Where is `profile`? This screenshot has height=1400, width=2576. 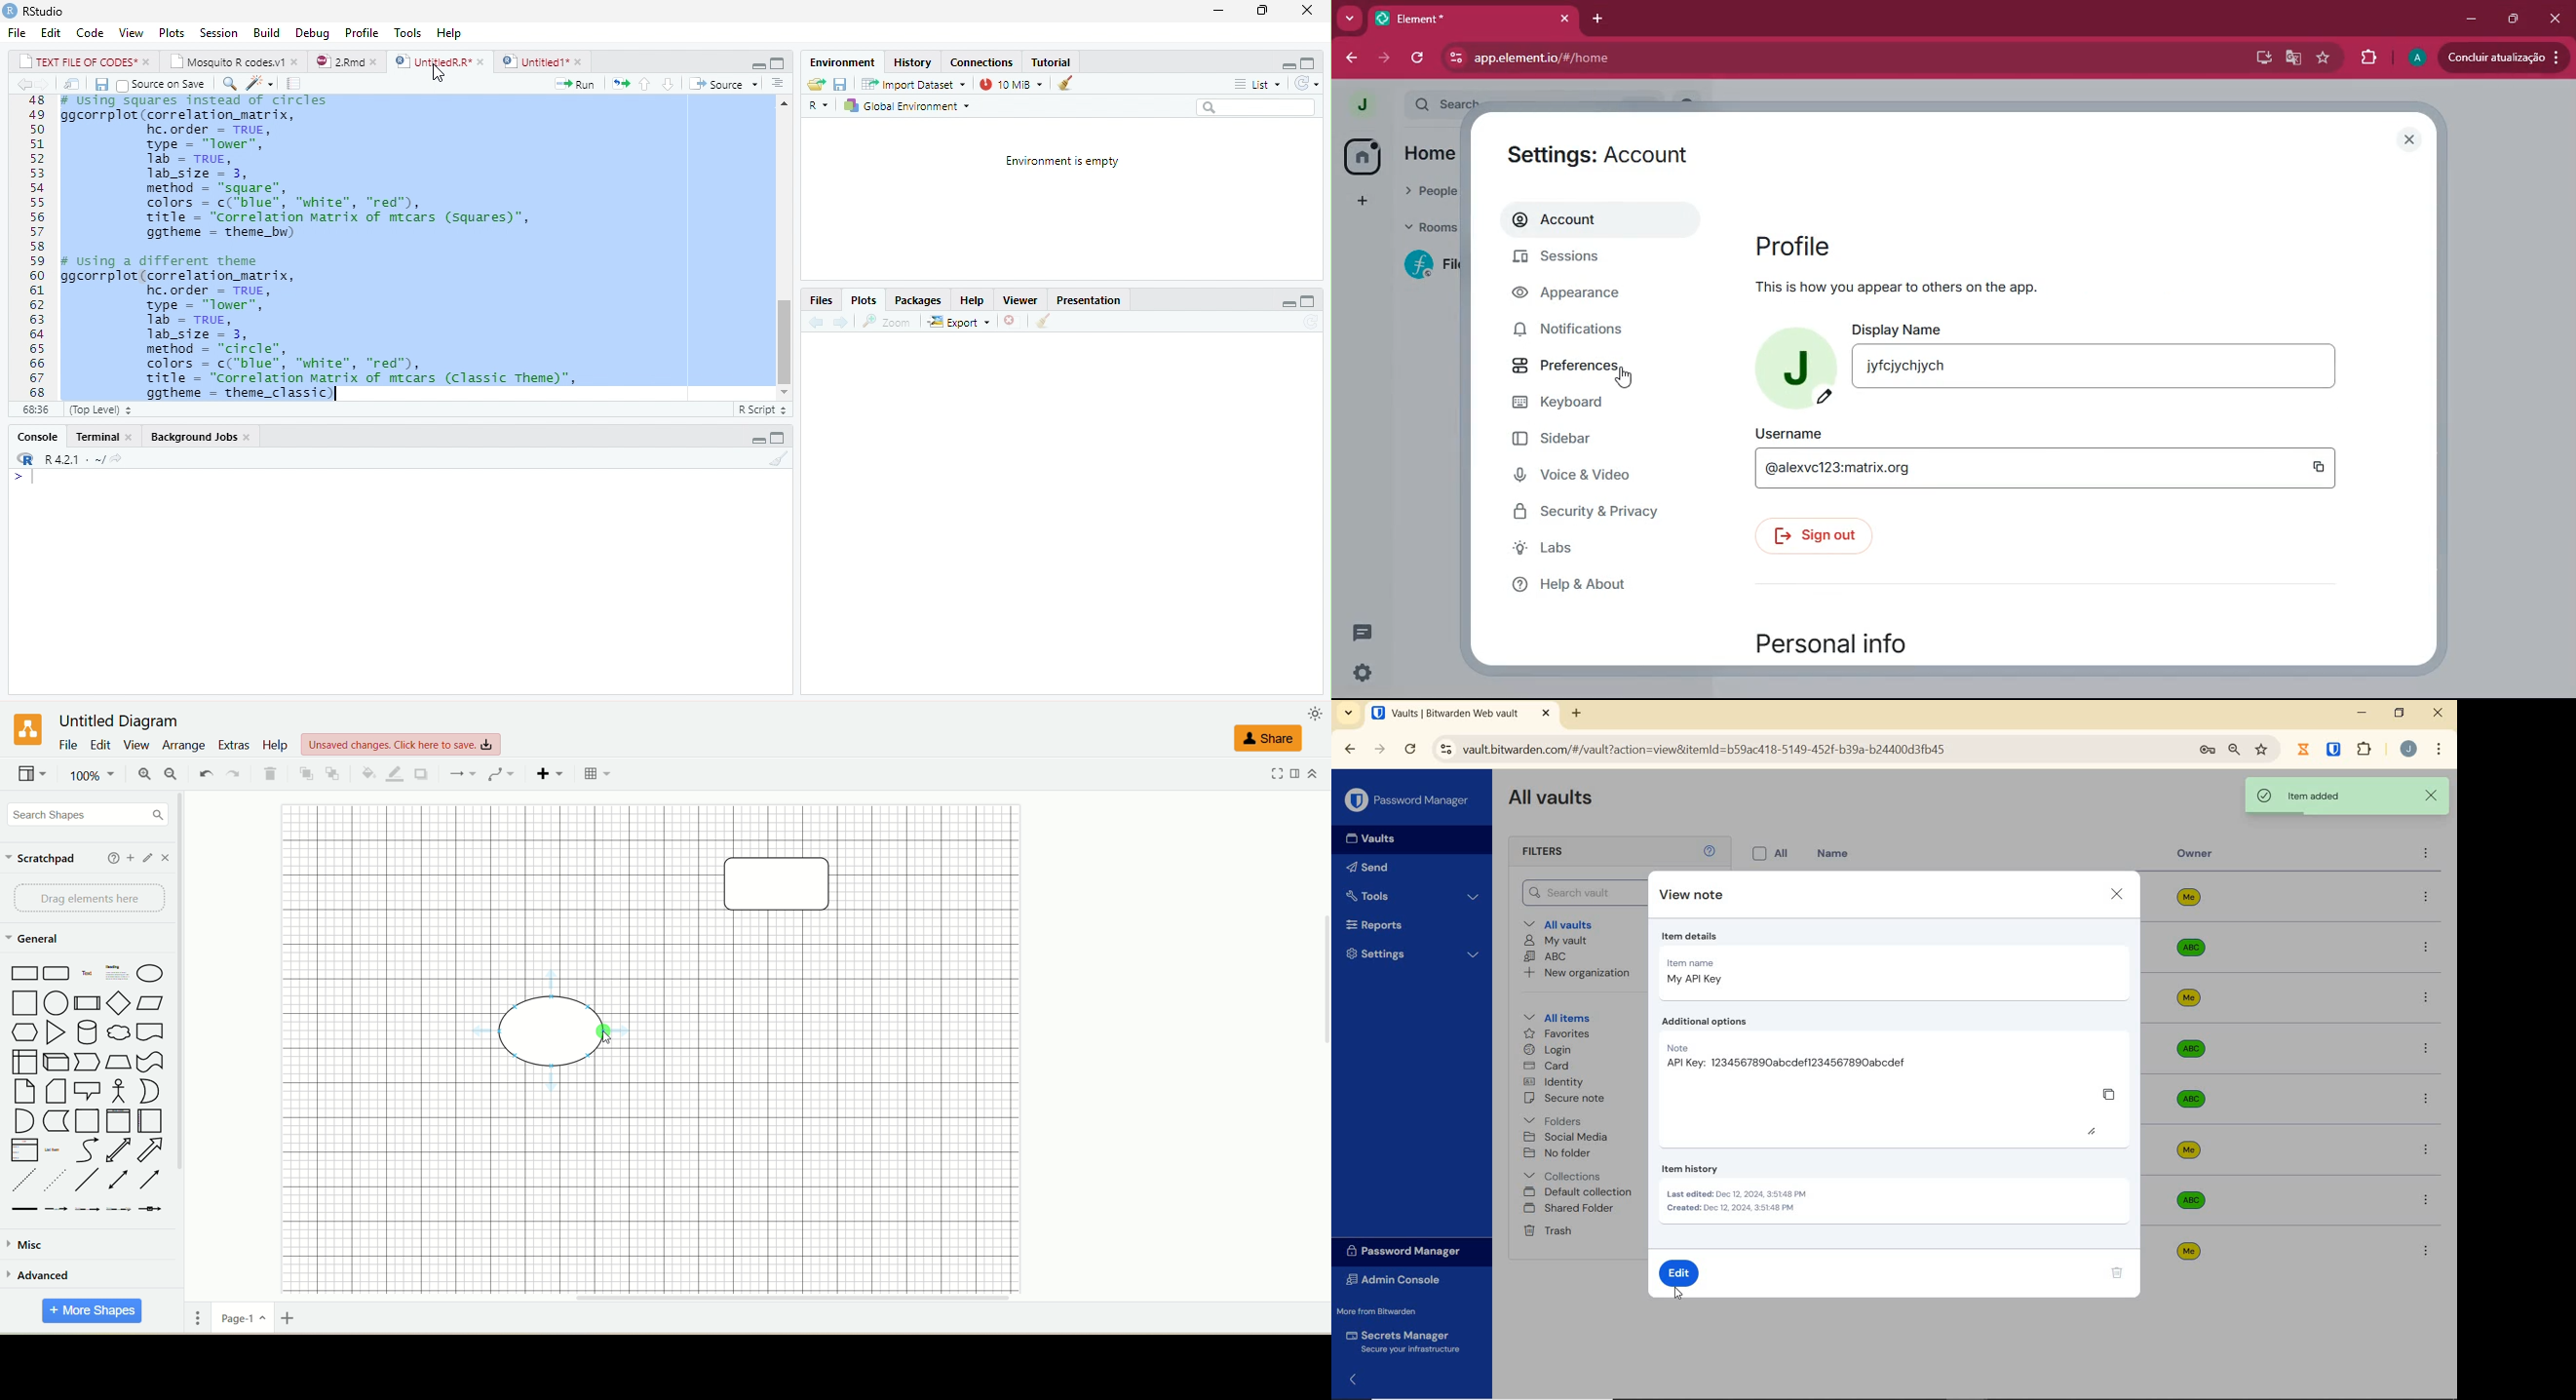 profile is located at coordinates (1801, 243).